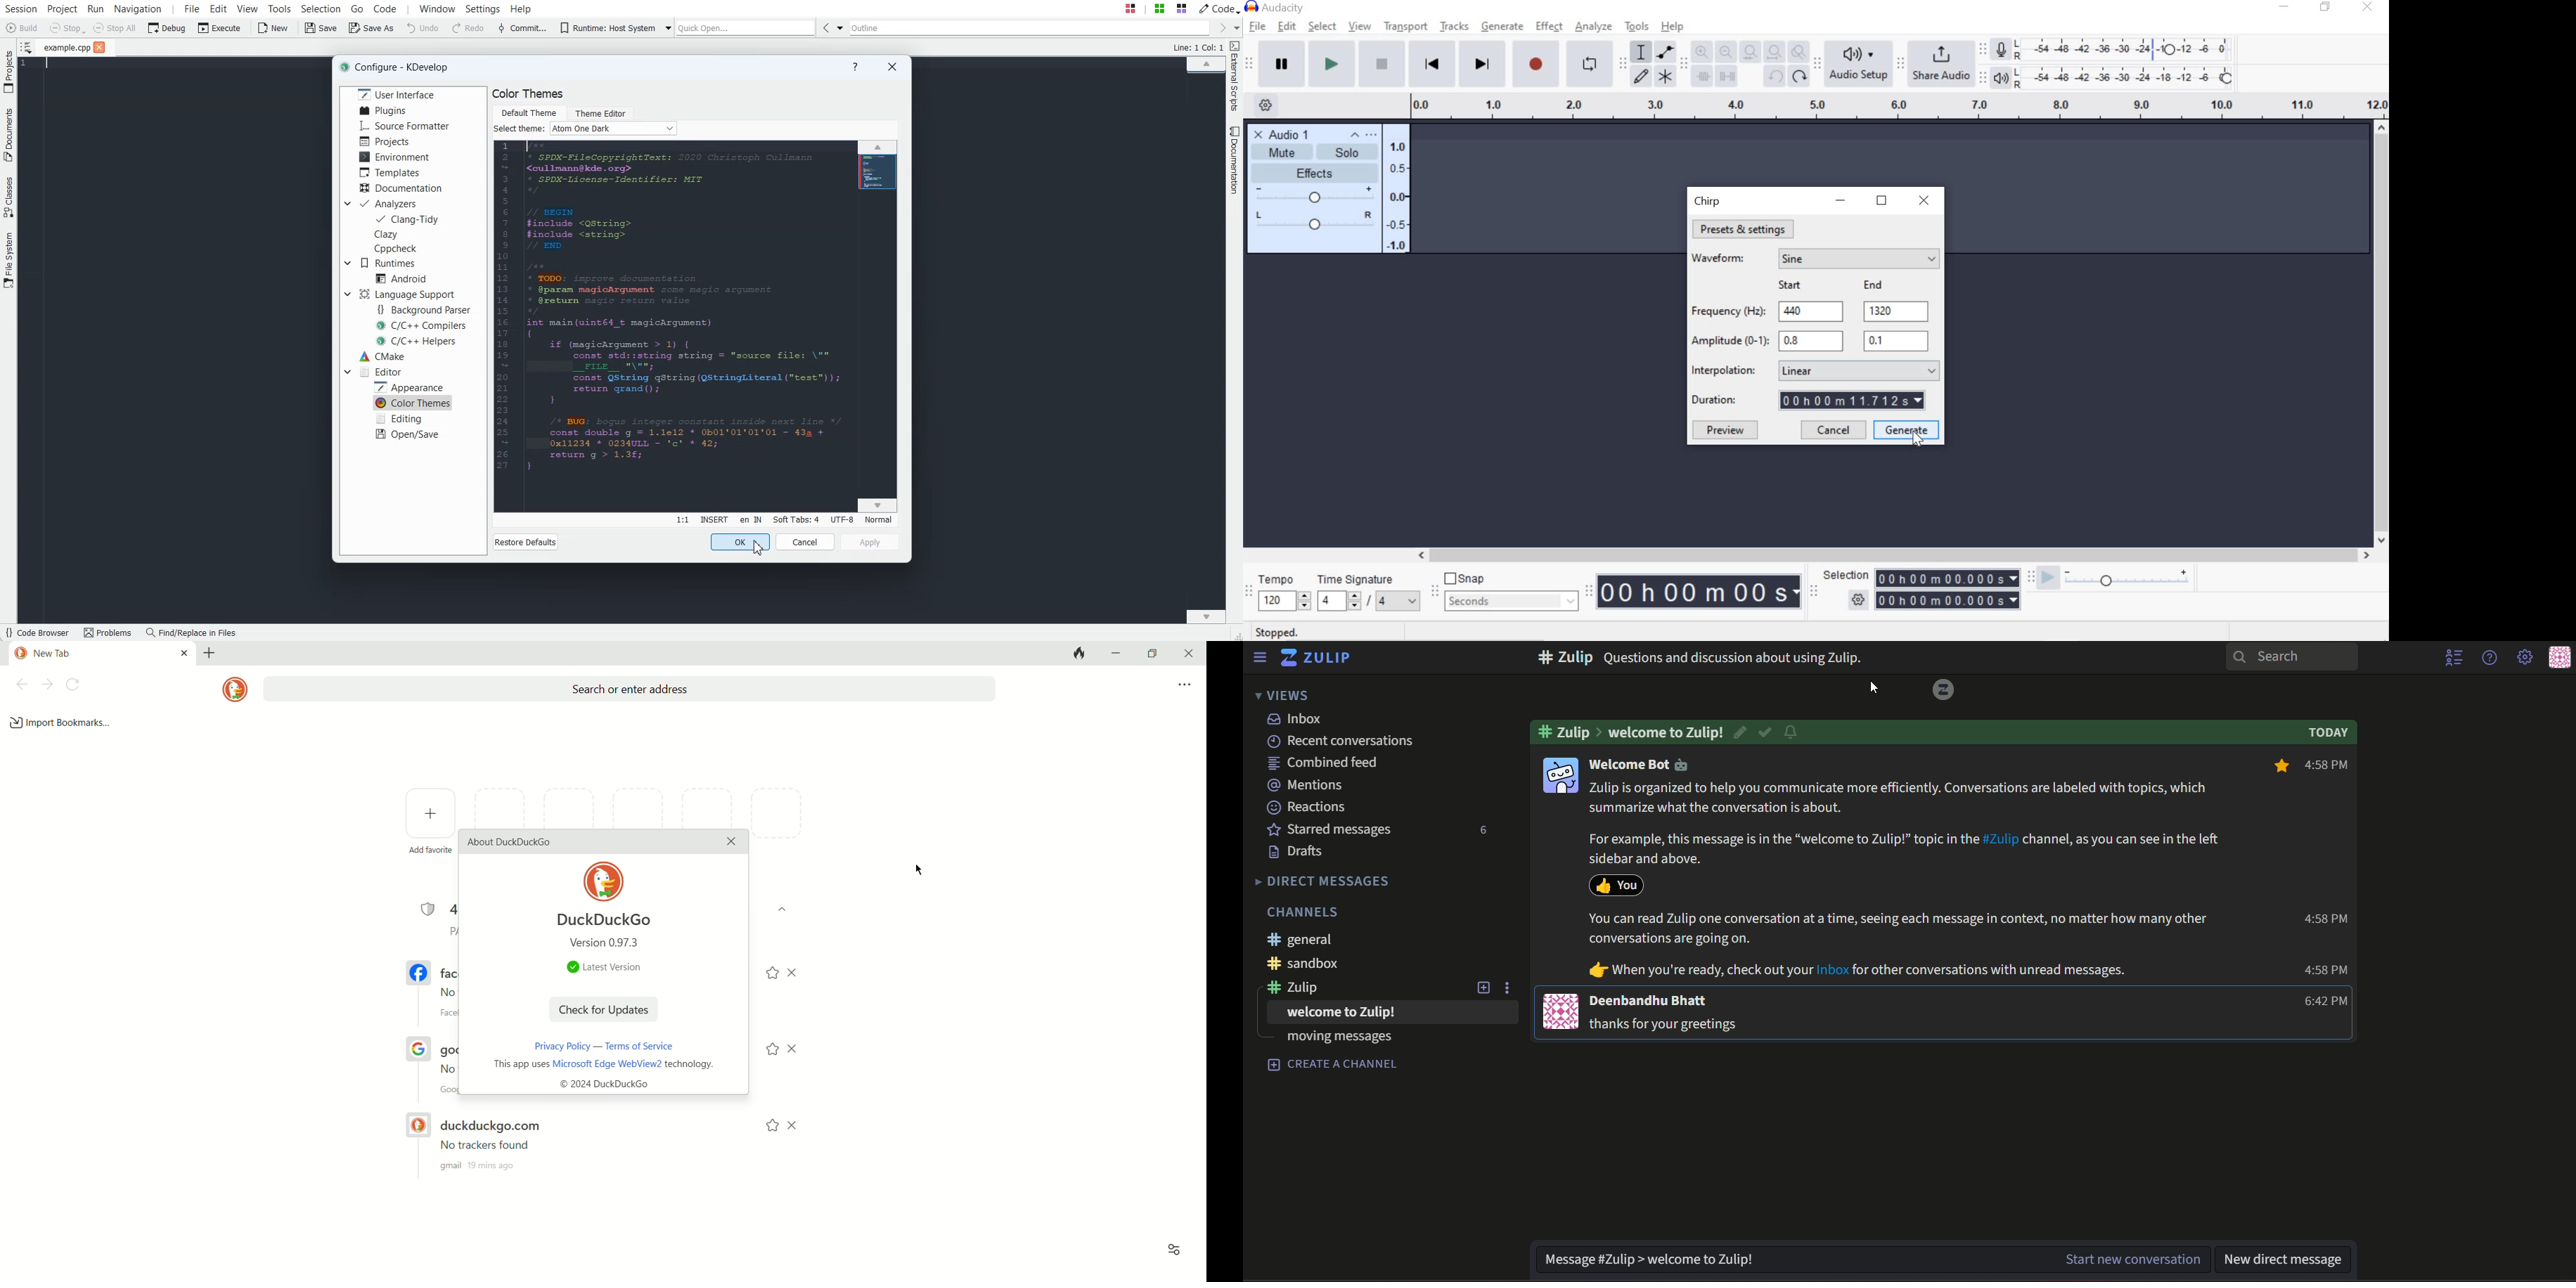  I want to click on Amplitude (0-1), so click(1730, 342).